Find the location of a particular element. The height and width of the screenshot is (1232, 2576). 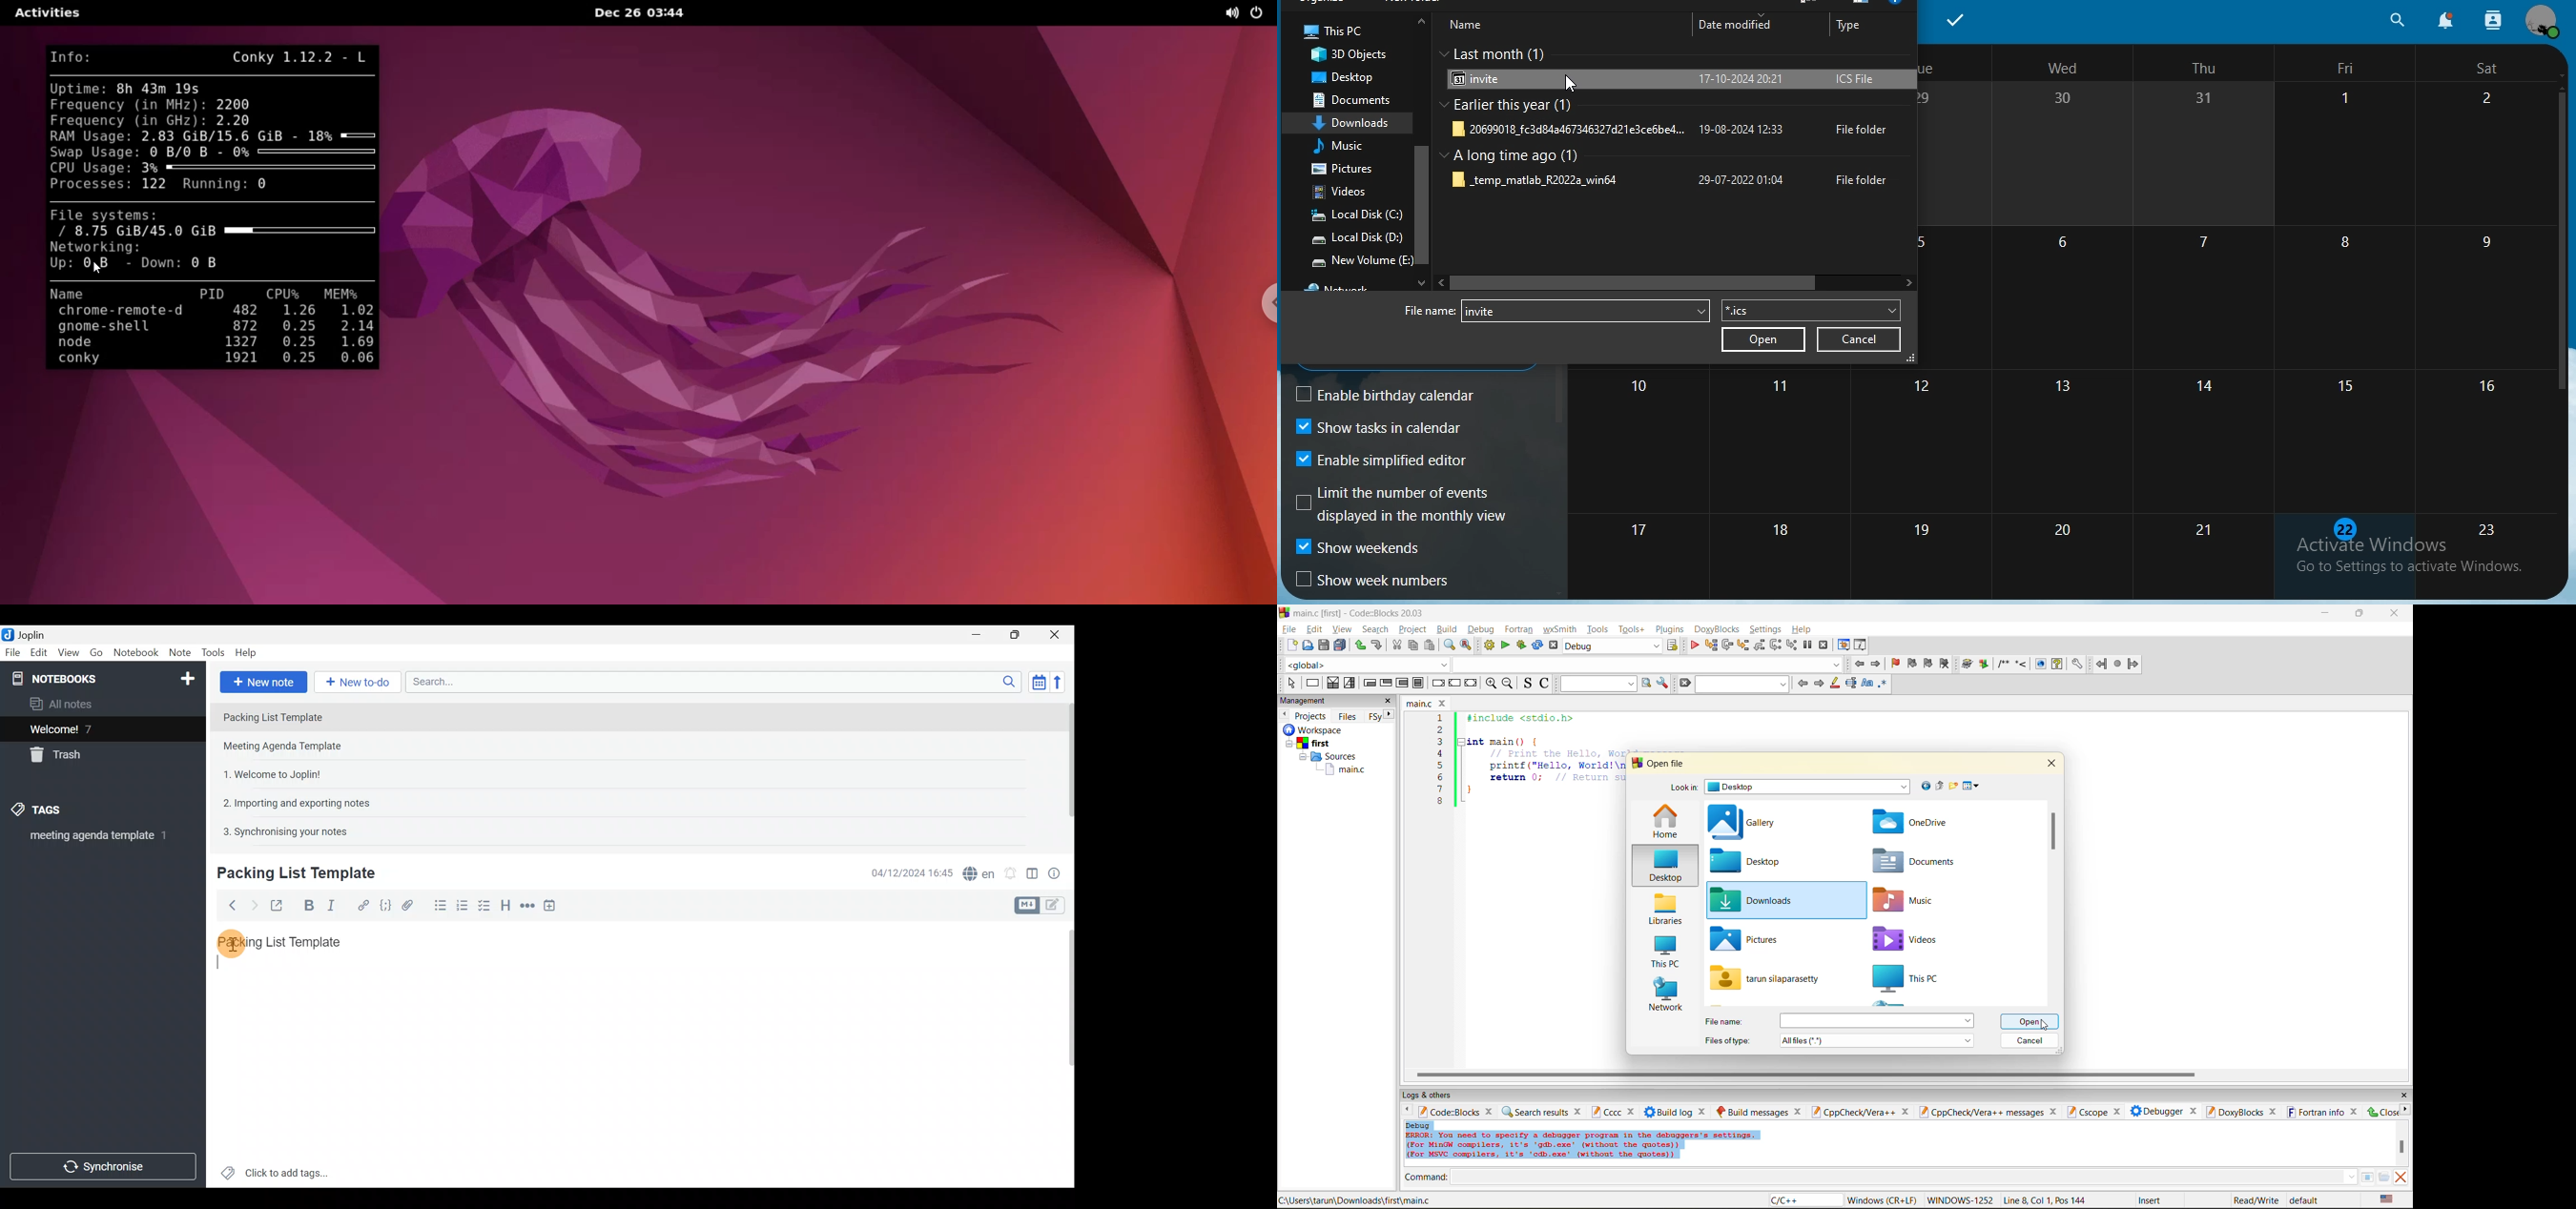

6 is located at coordinates (1440, 777).